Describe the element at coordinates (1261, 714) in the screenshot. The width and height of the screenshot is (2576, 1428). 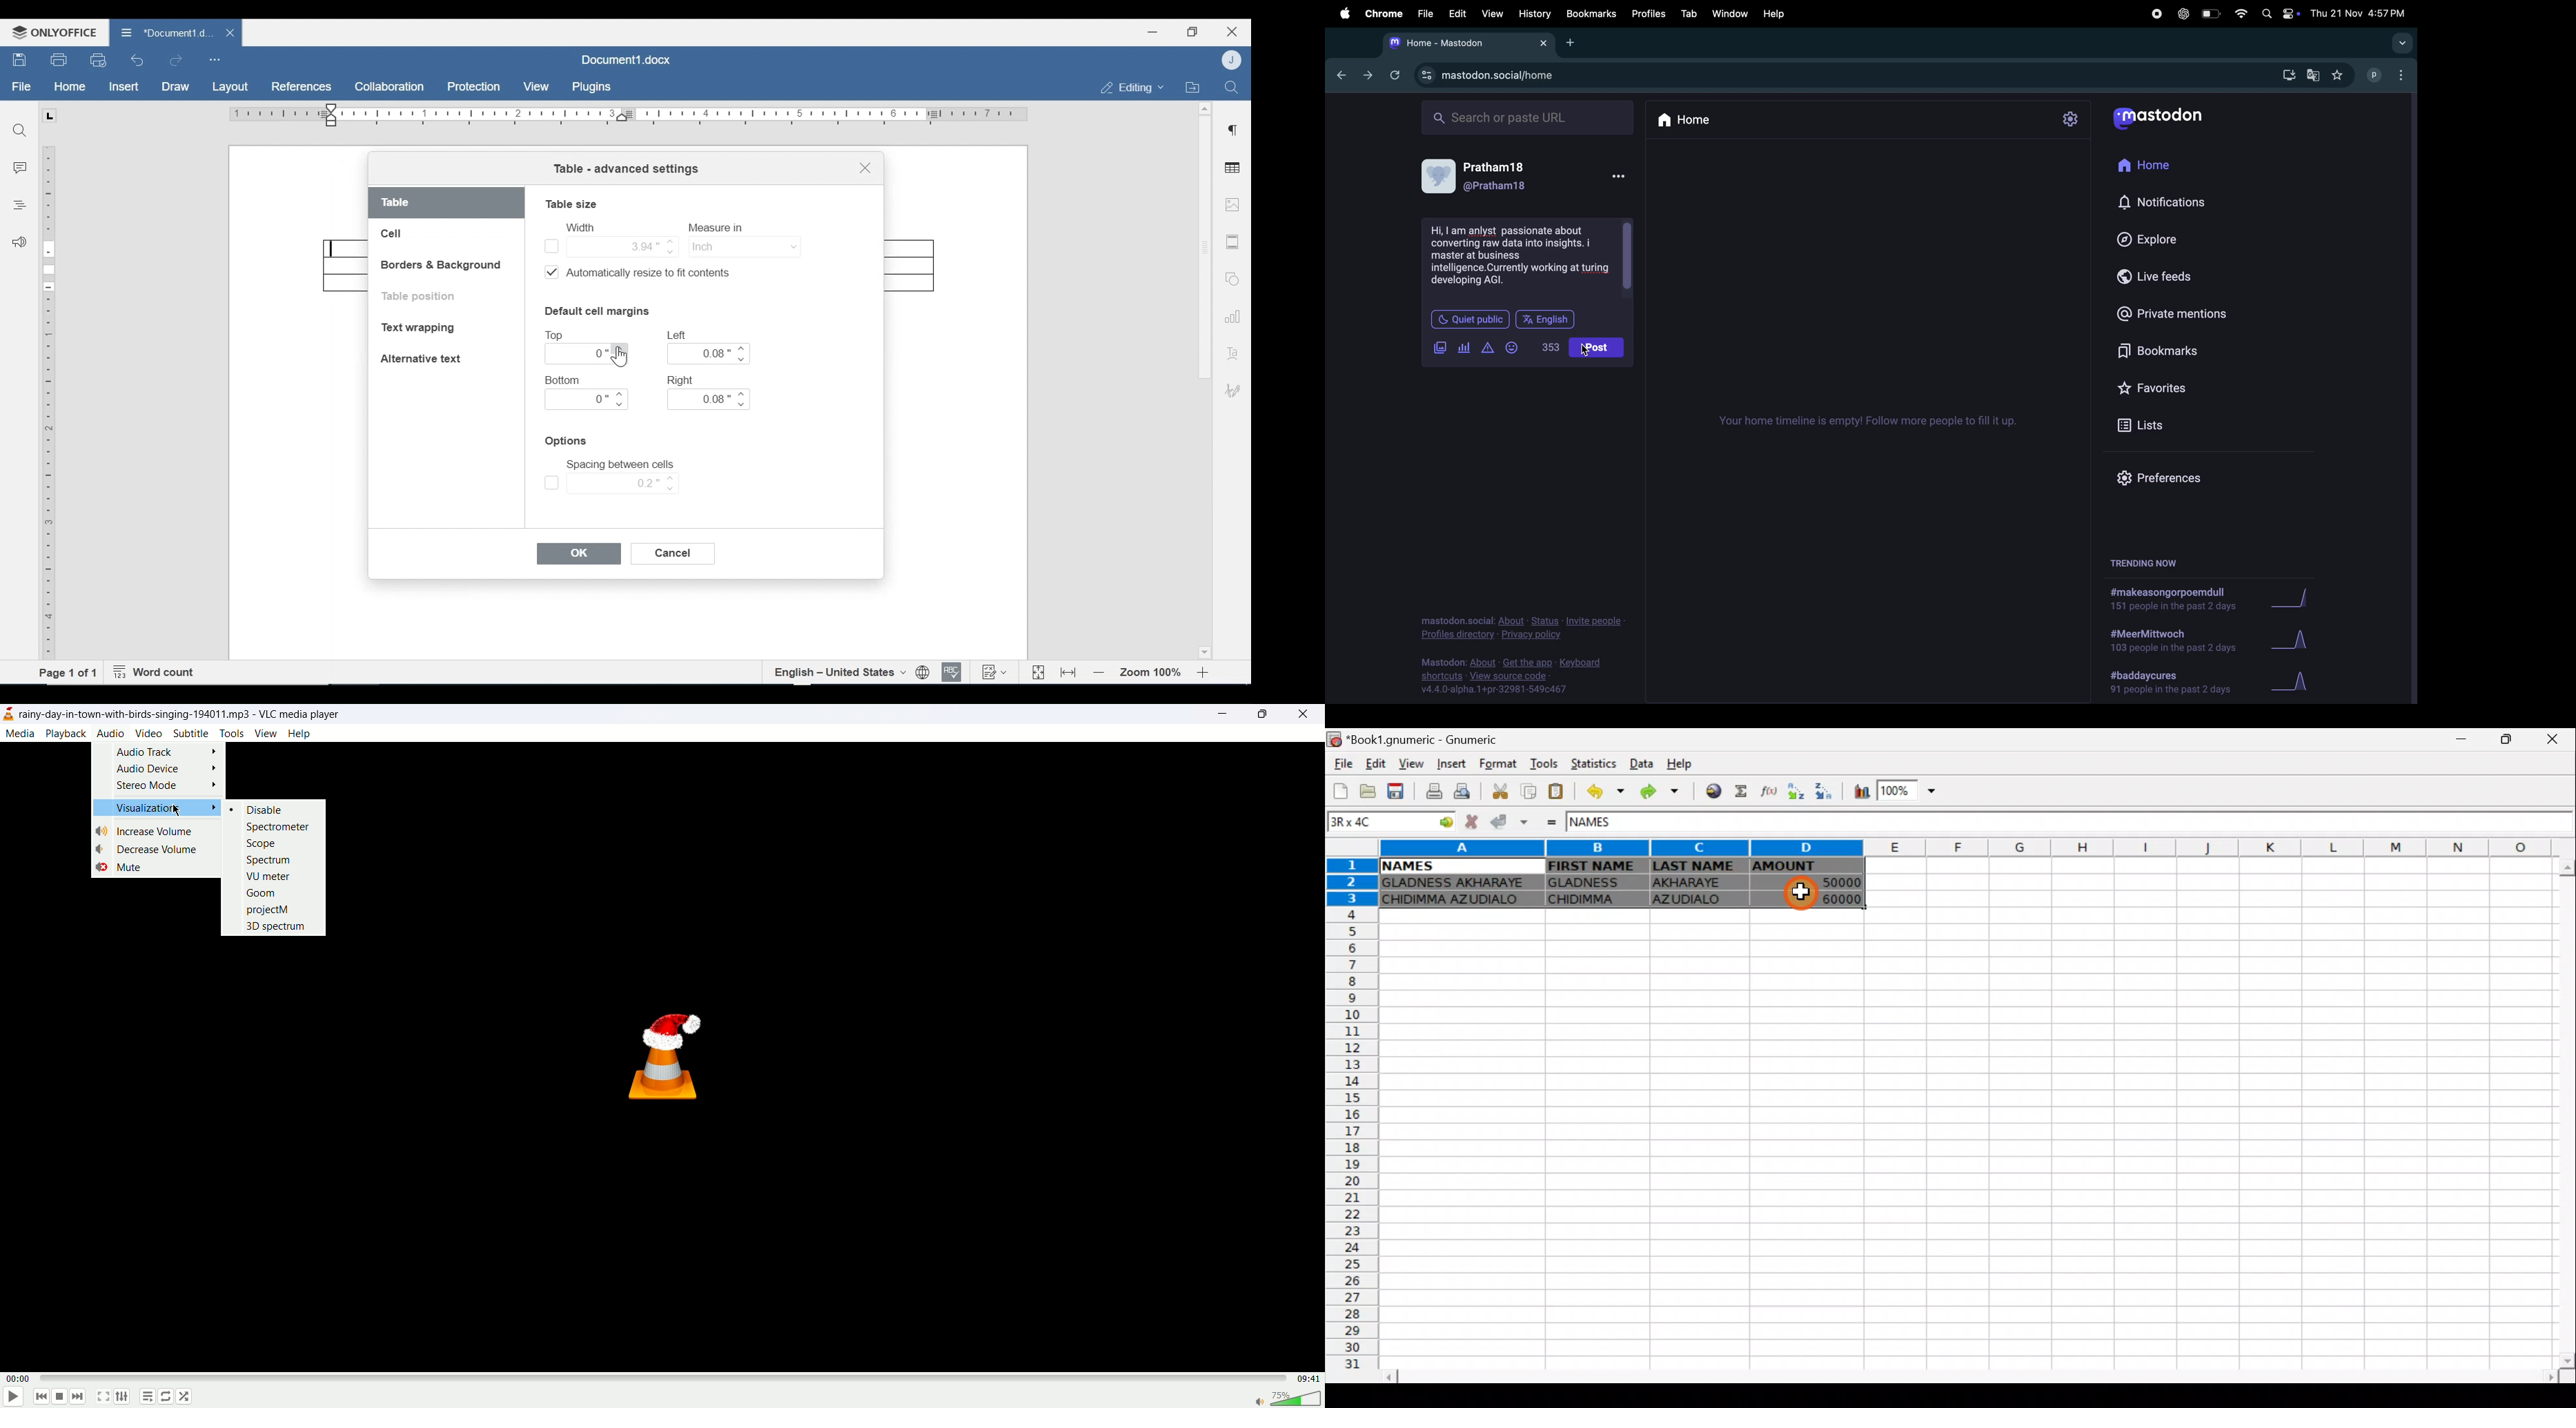
I see `maximize` at that location.